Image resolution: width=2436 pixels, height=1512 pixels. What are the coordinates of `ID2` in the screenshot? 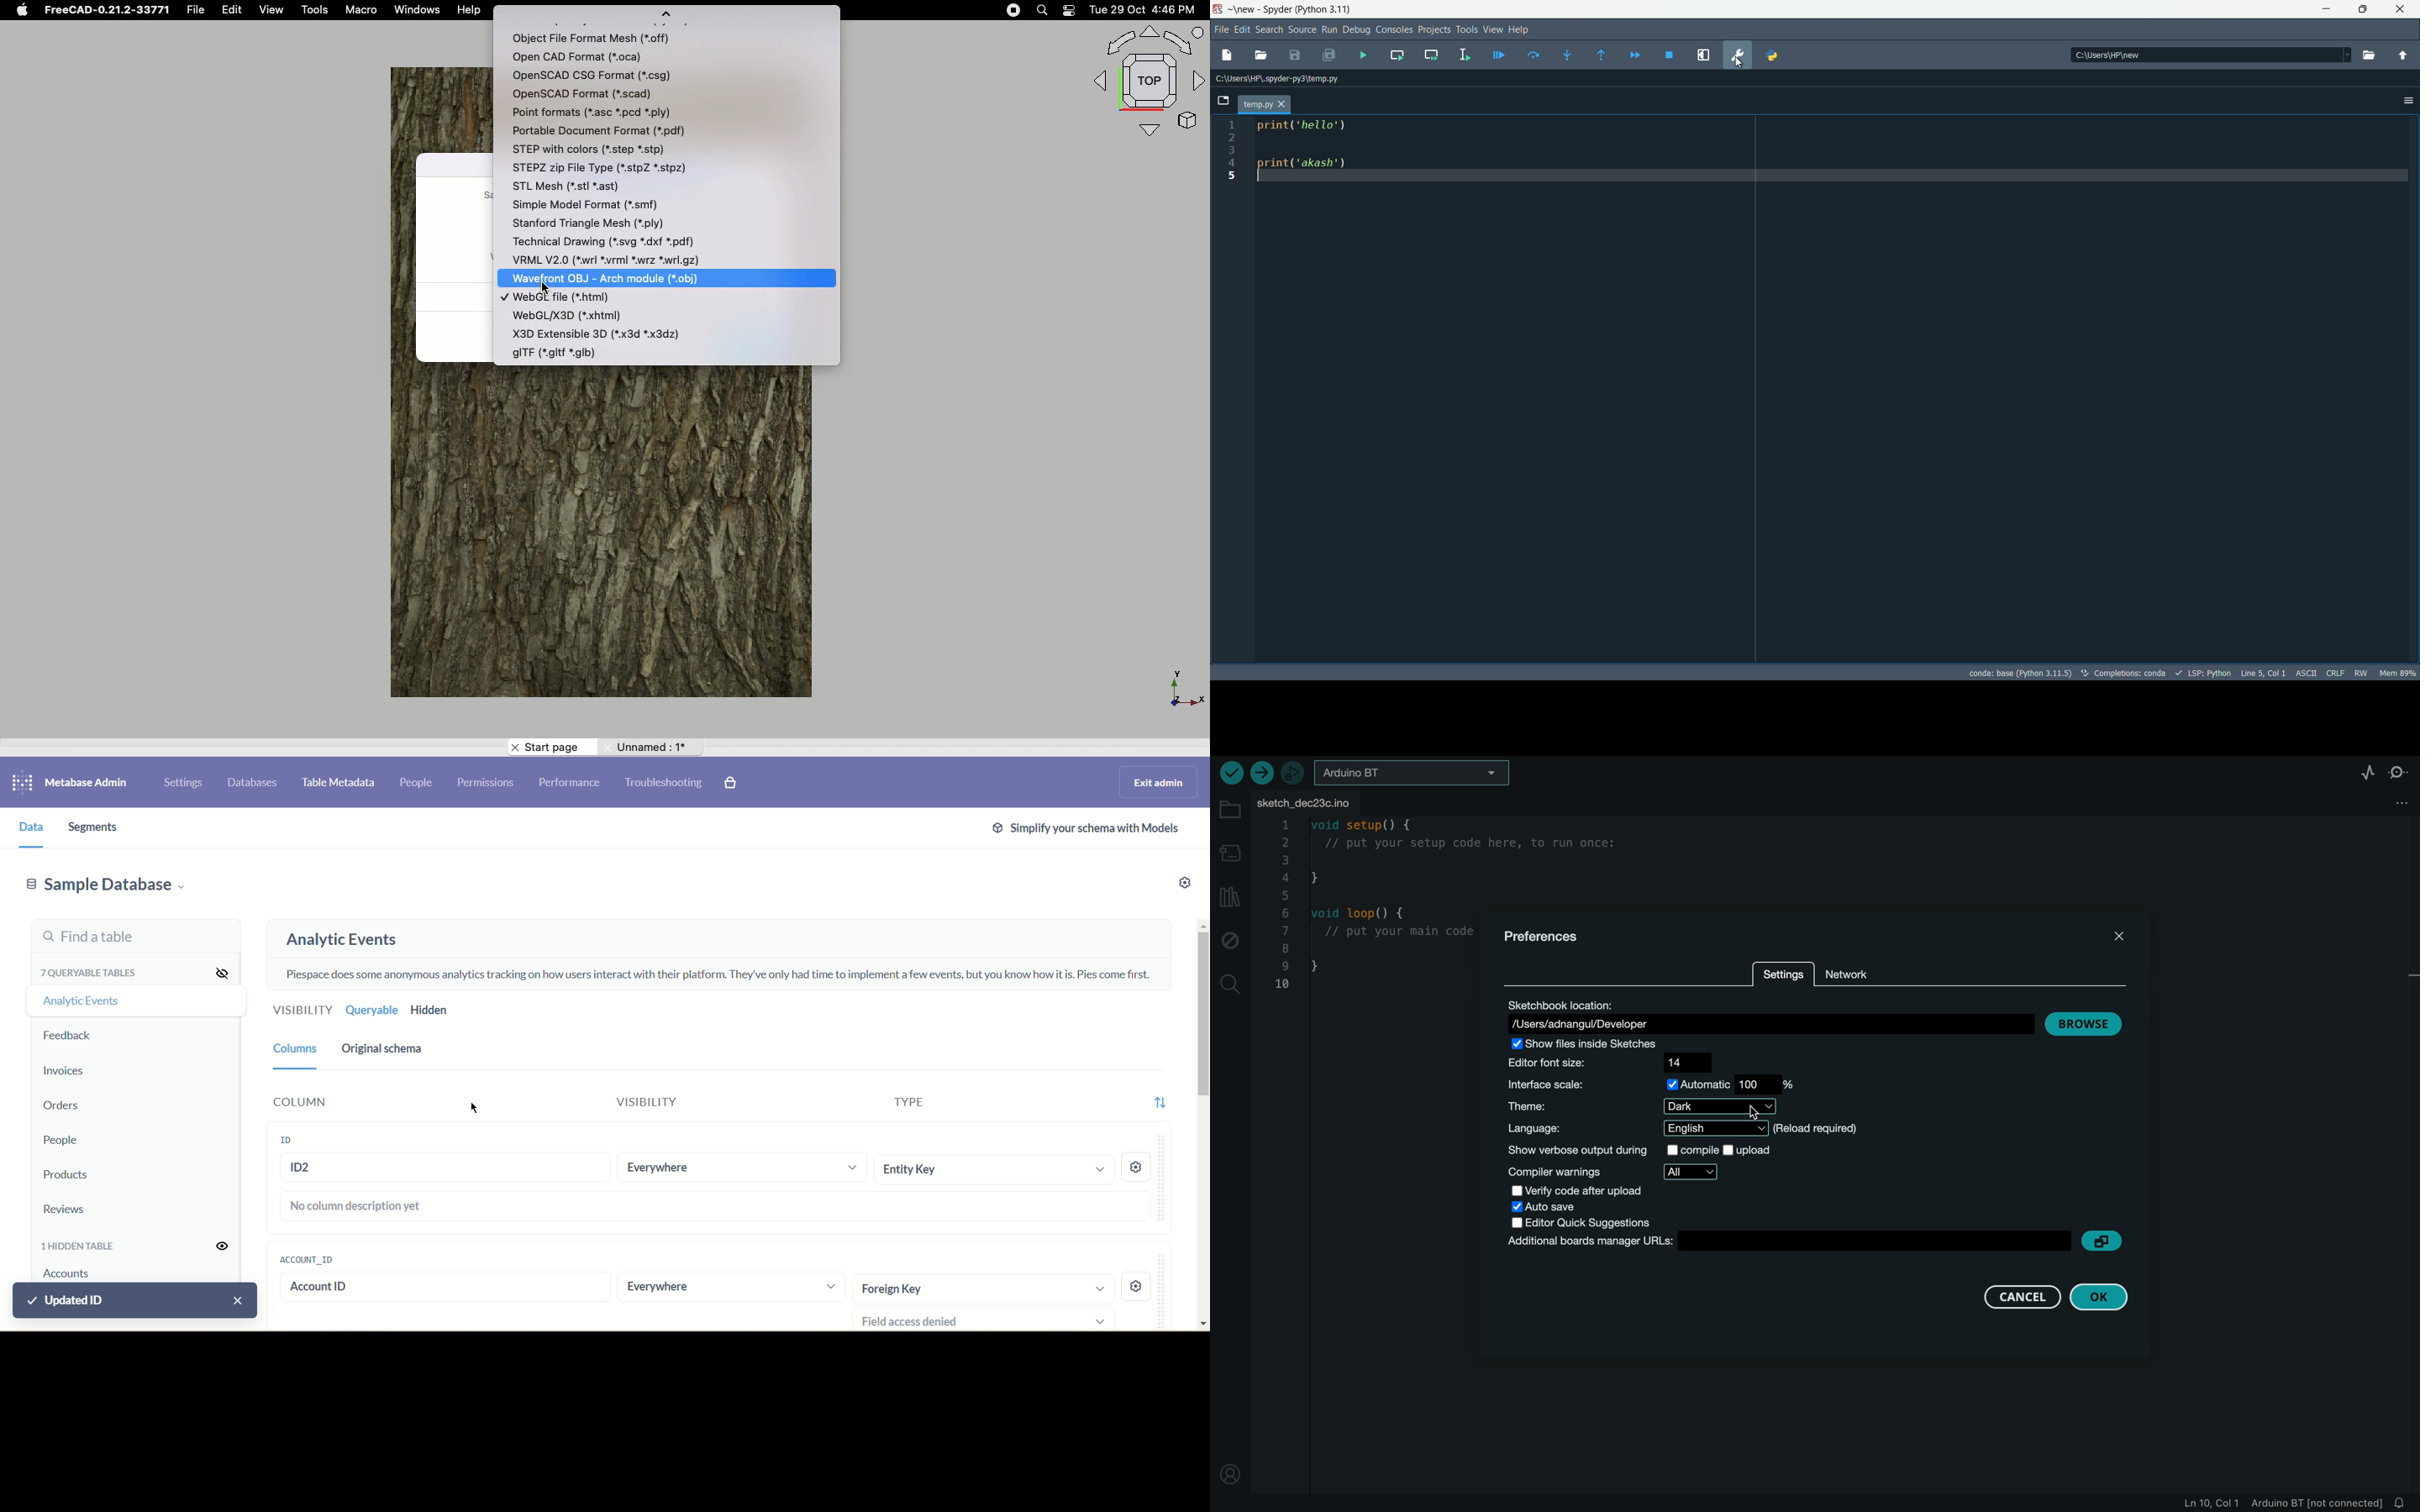 It's located at (445, 1167).